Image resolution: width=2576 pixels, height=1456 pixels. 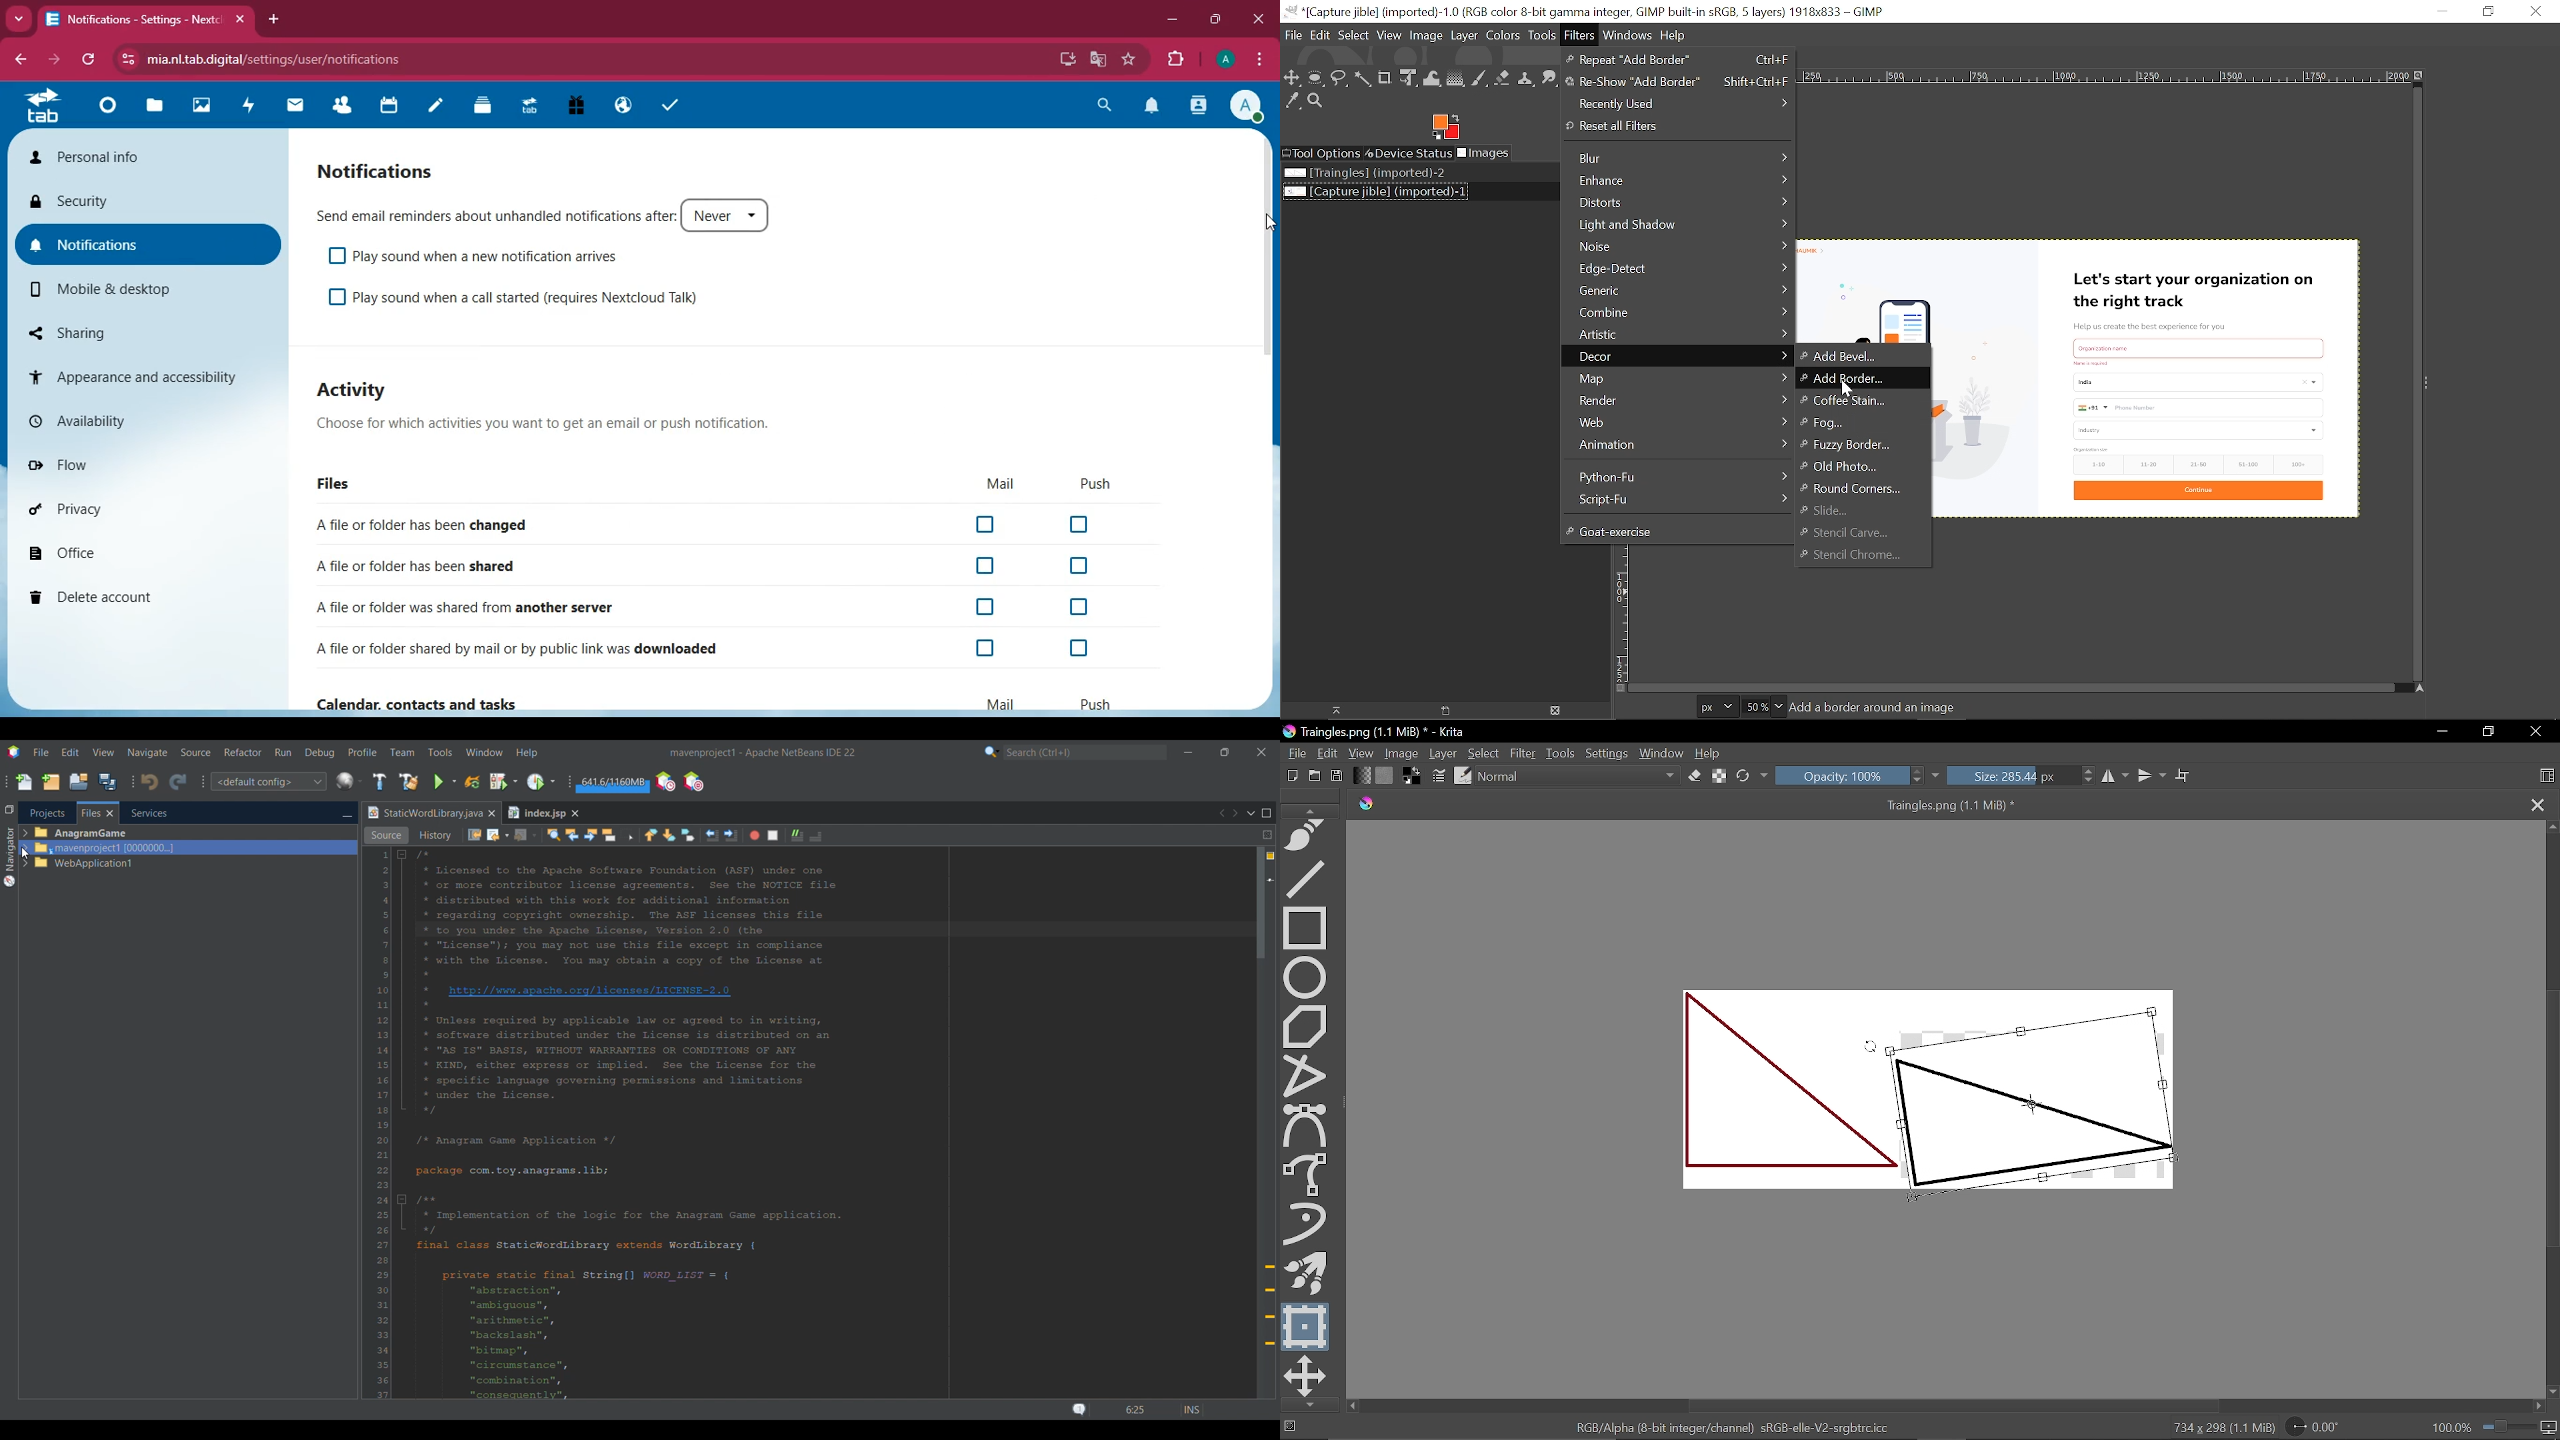 What do you see at coordinates (1293, 102) in the screenshot?
I see `Color picker tool` at bounding box center [1293, 102].